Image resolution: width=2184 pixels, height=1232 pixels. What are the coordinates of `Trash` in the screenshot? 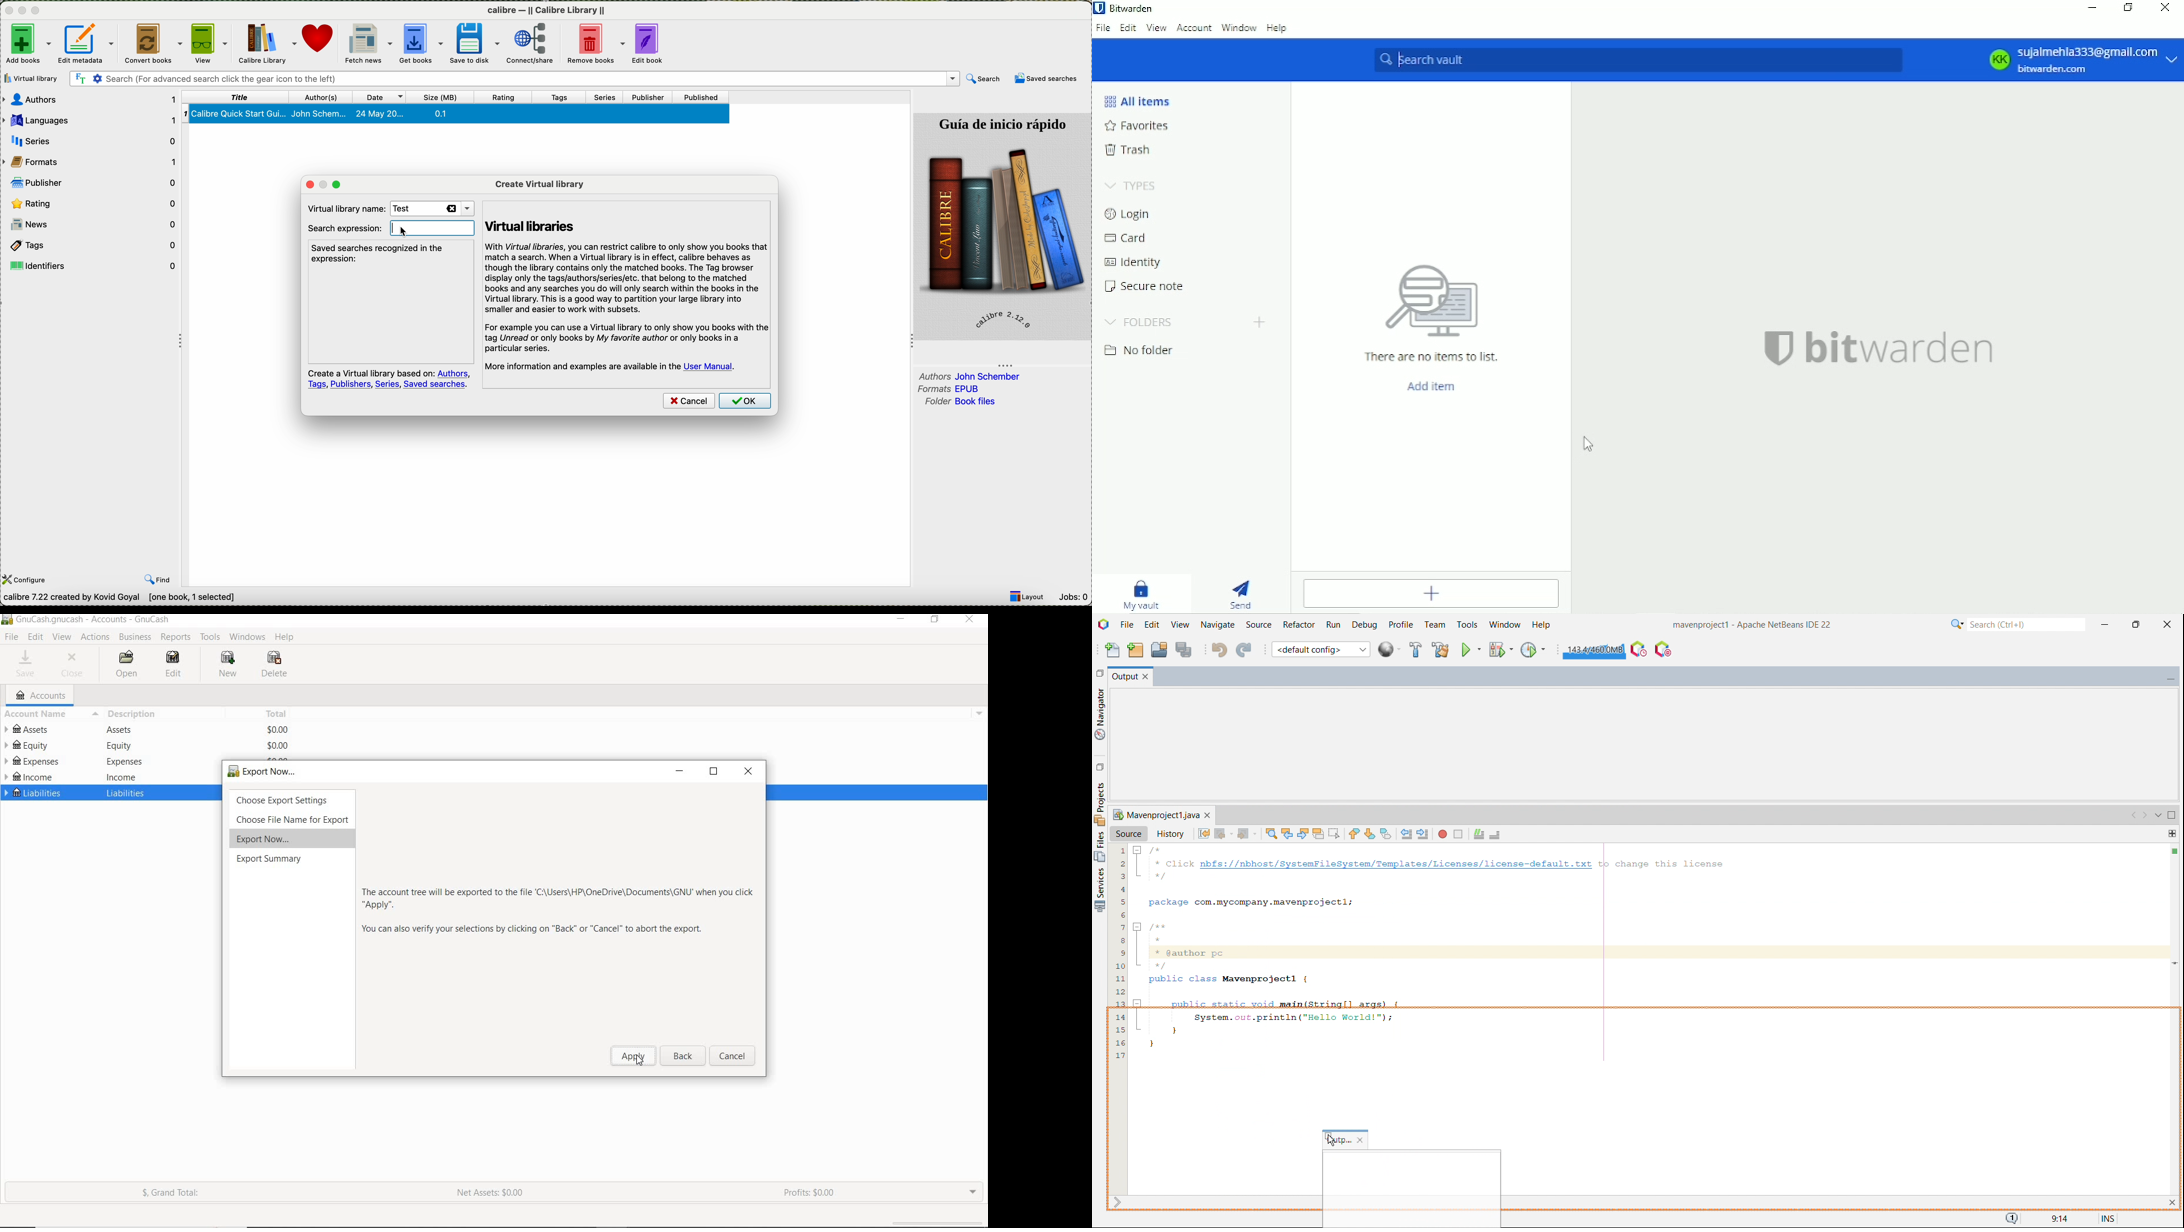 It's located at (1129, 151).